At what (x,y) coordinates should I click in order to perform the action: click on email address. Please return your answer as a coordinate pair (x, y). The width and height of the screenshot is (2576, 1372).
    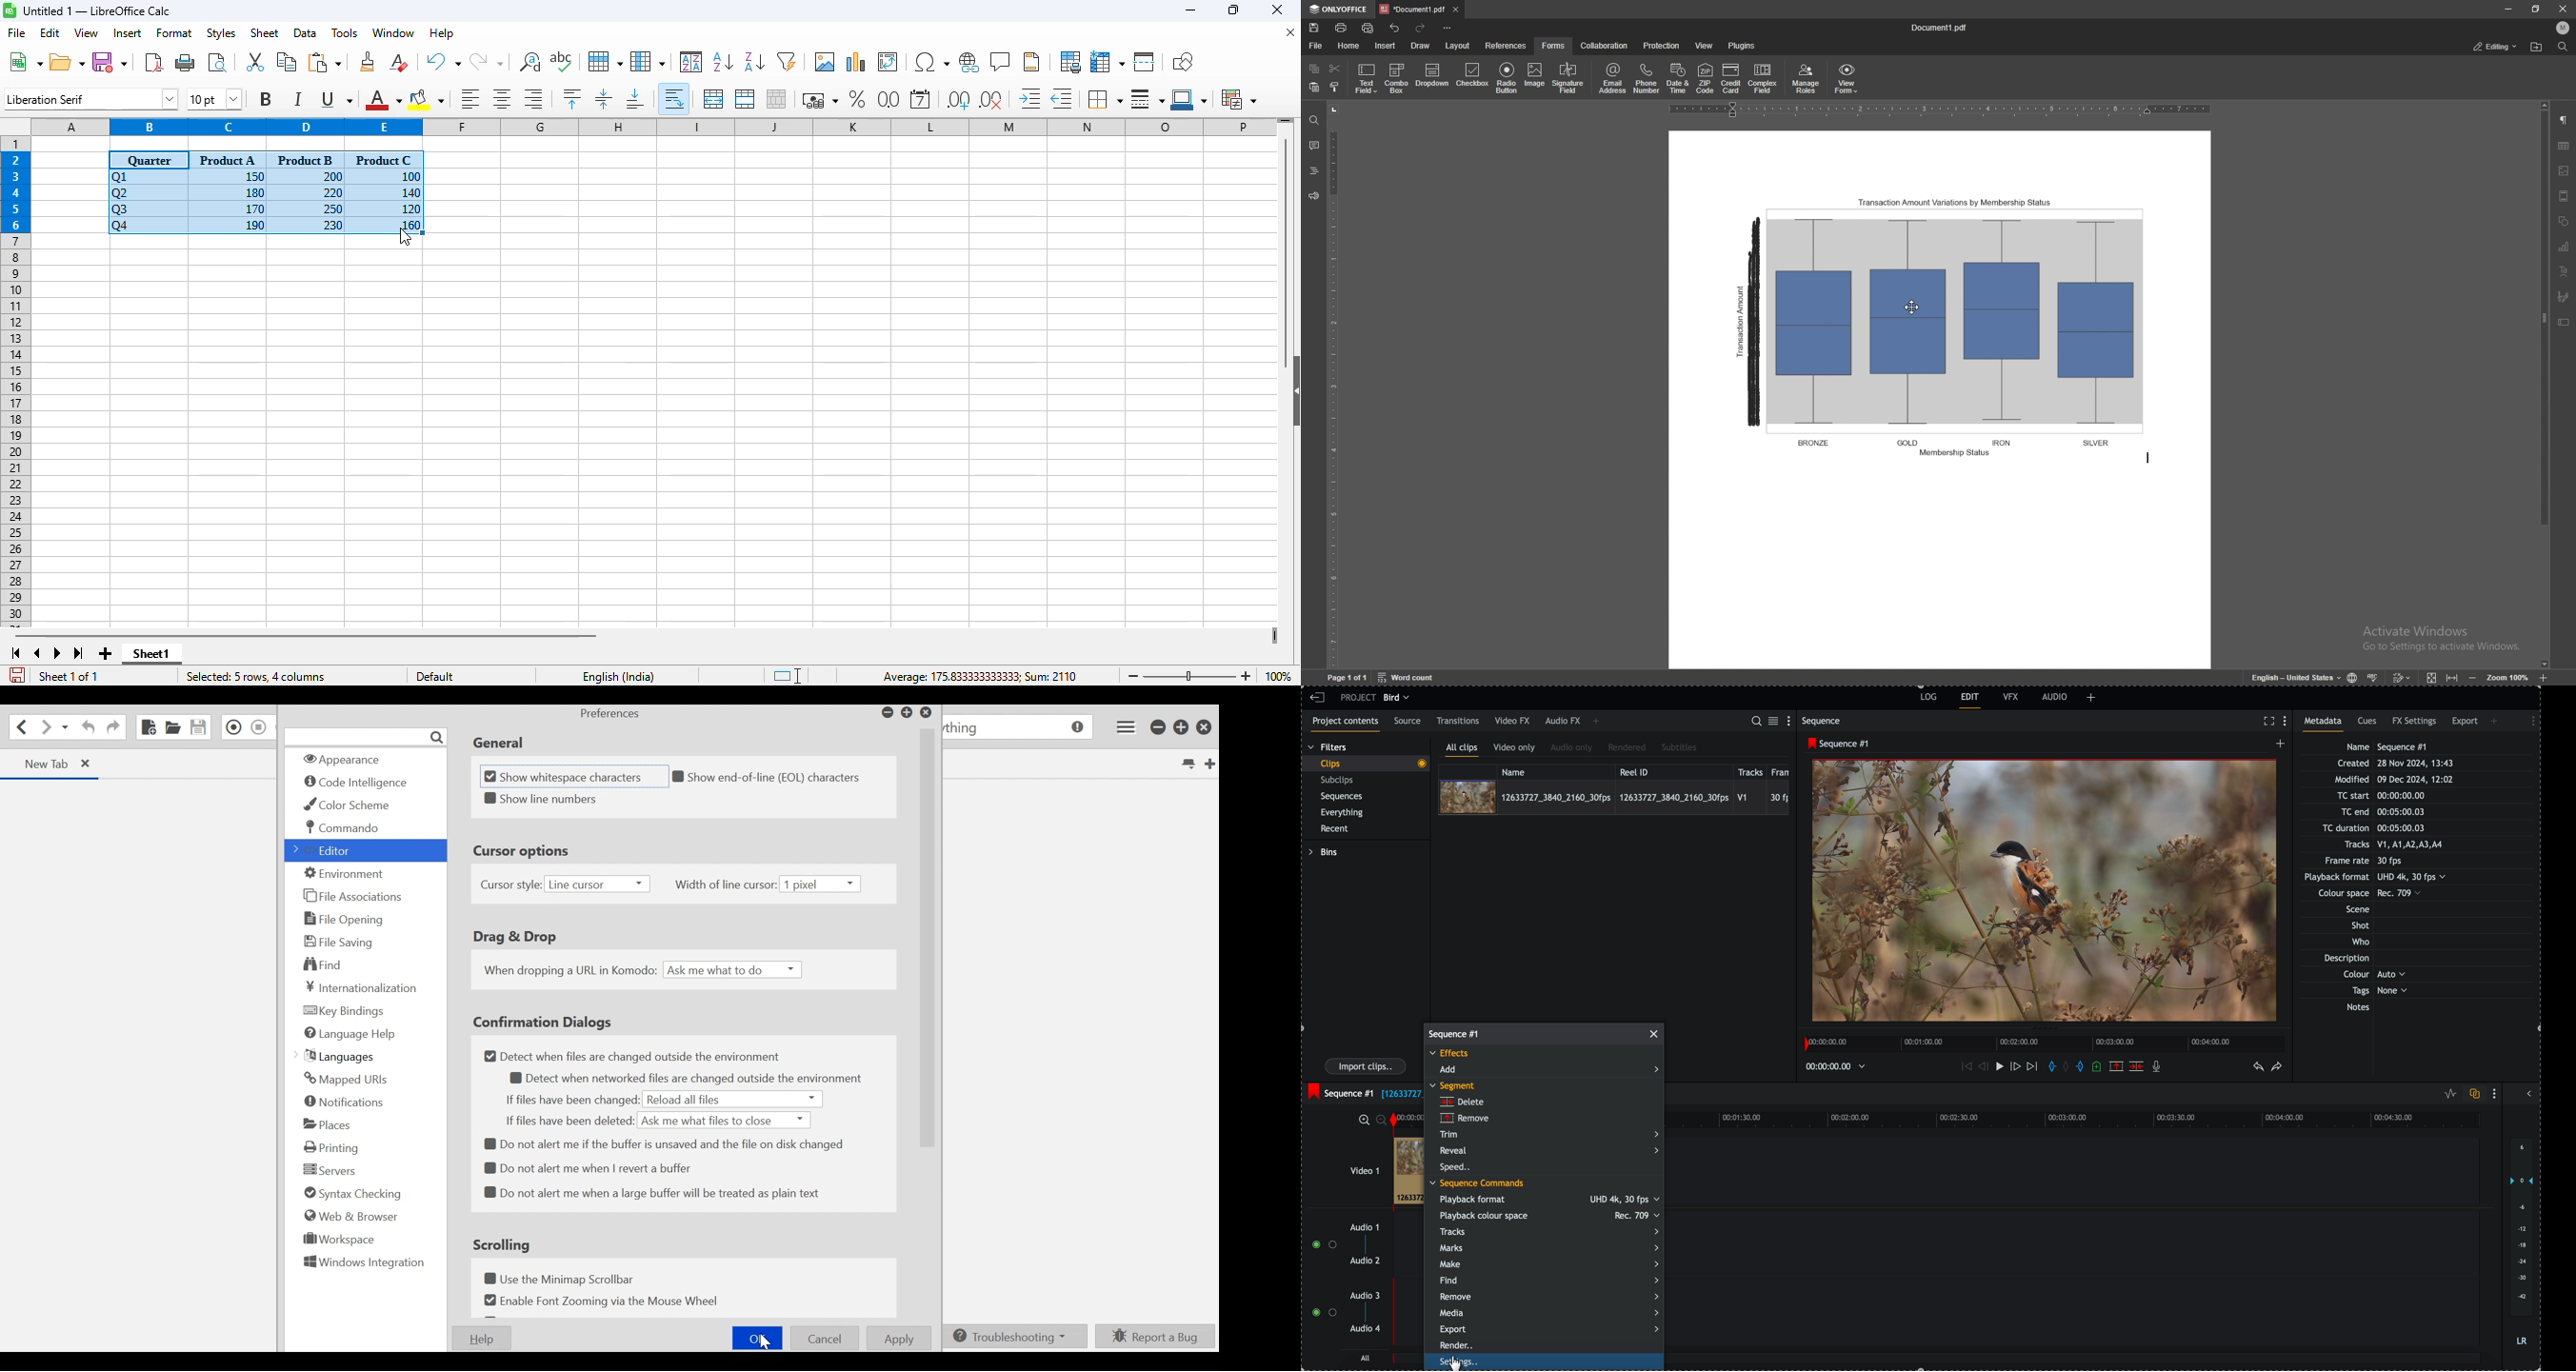
    Looking at the image, I should click on (1614, 78).